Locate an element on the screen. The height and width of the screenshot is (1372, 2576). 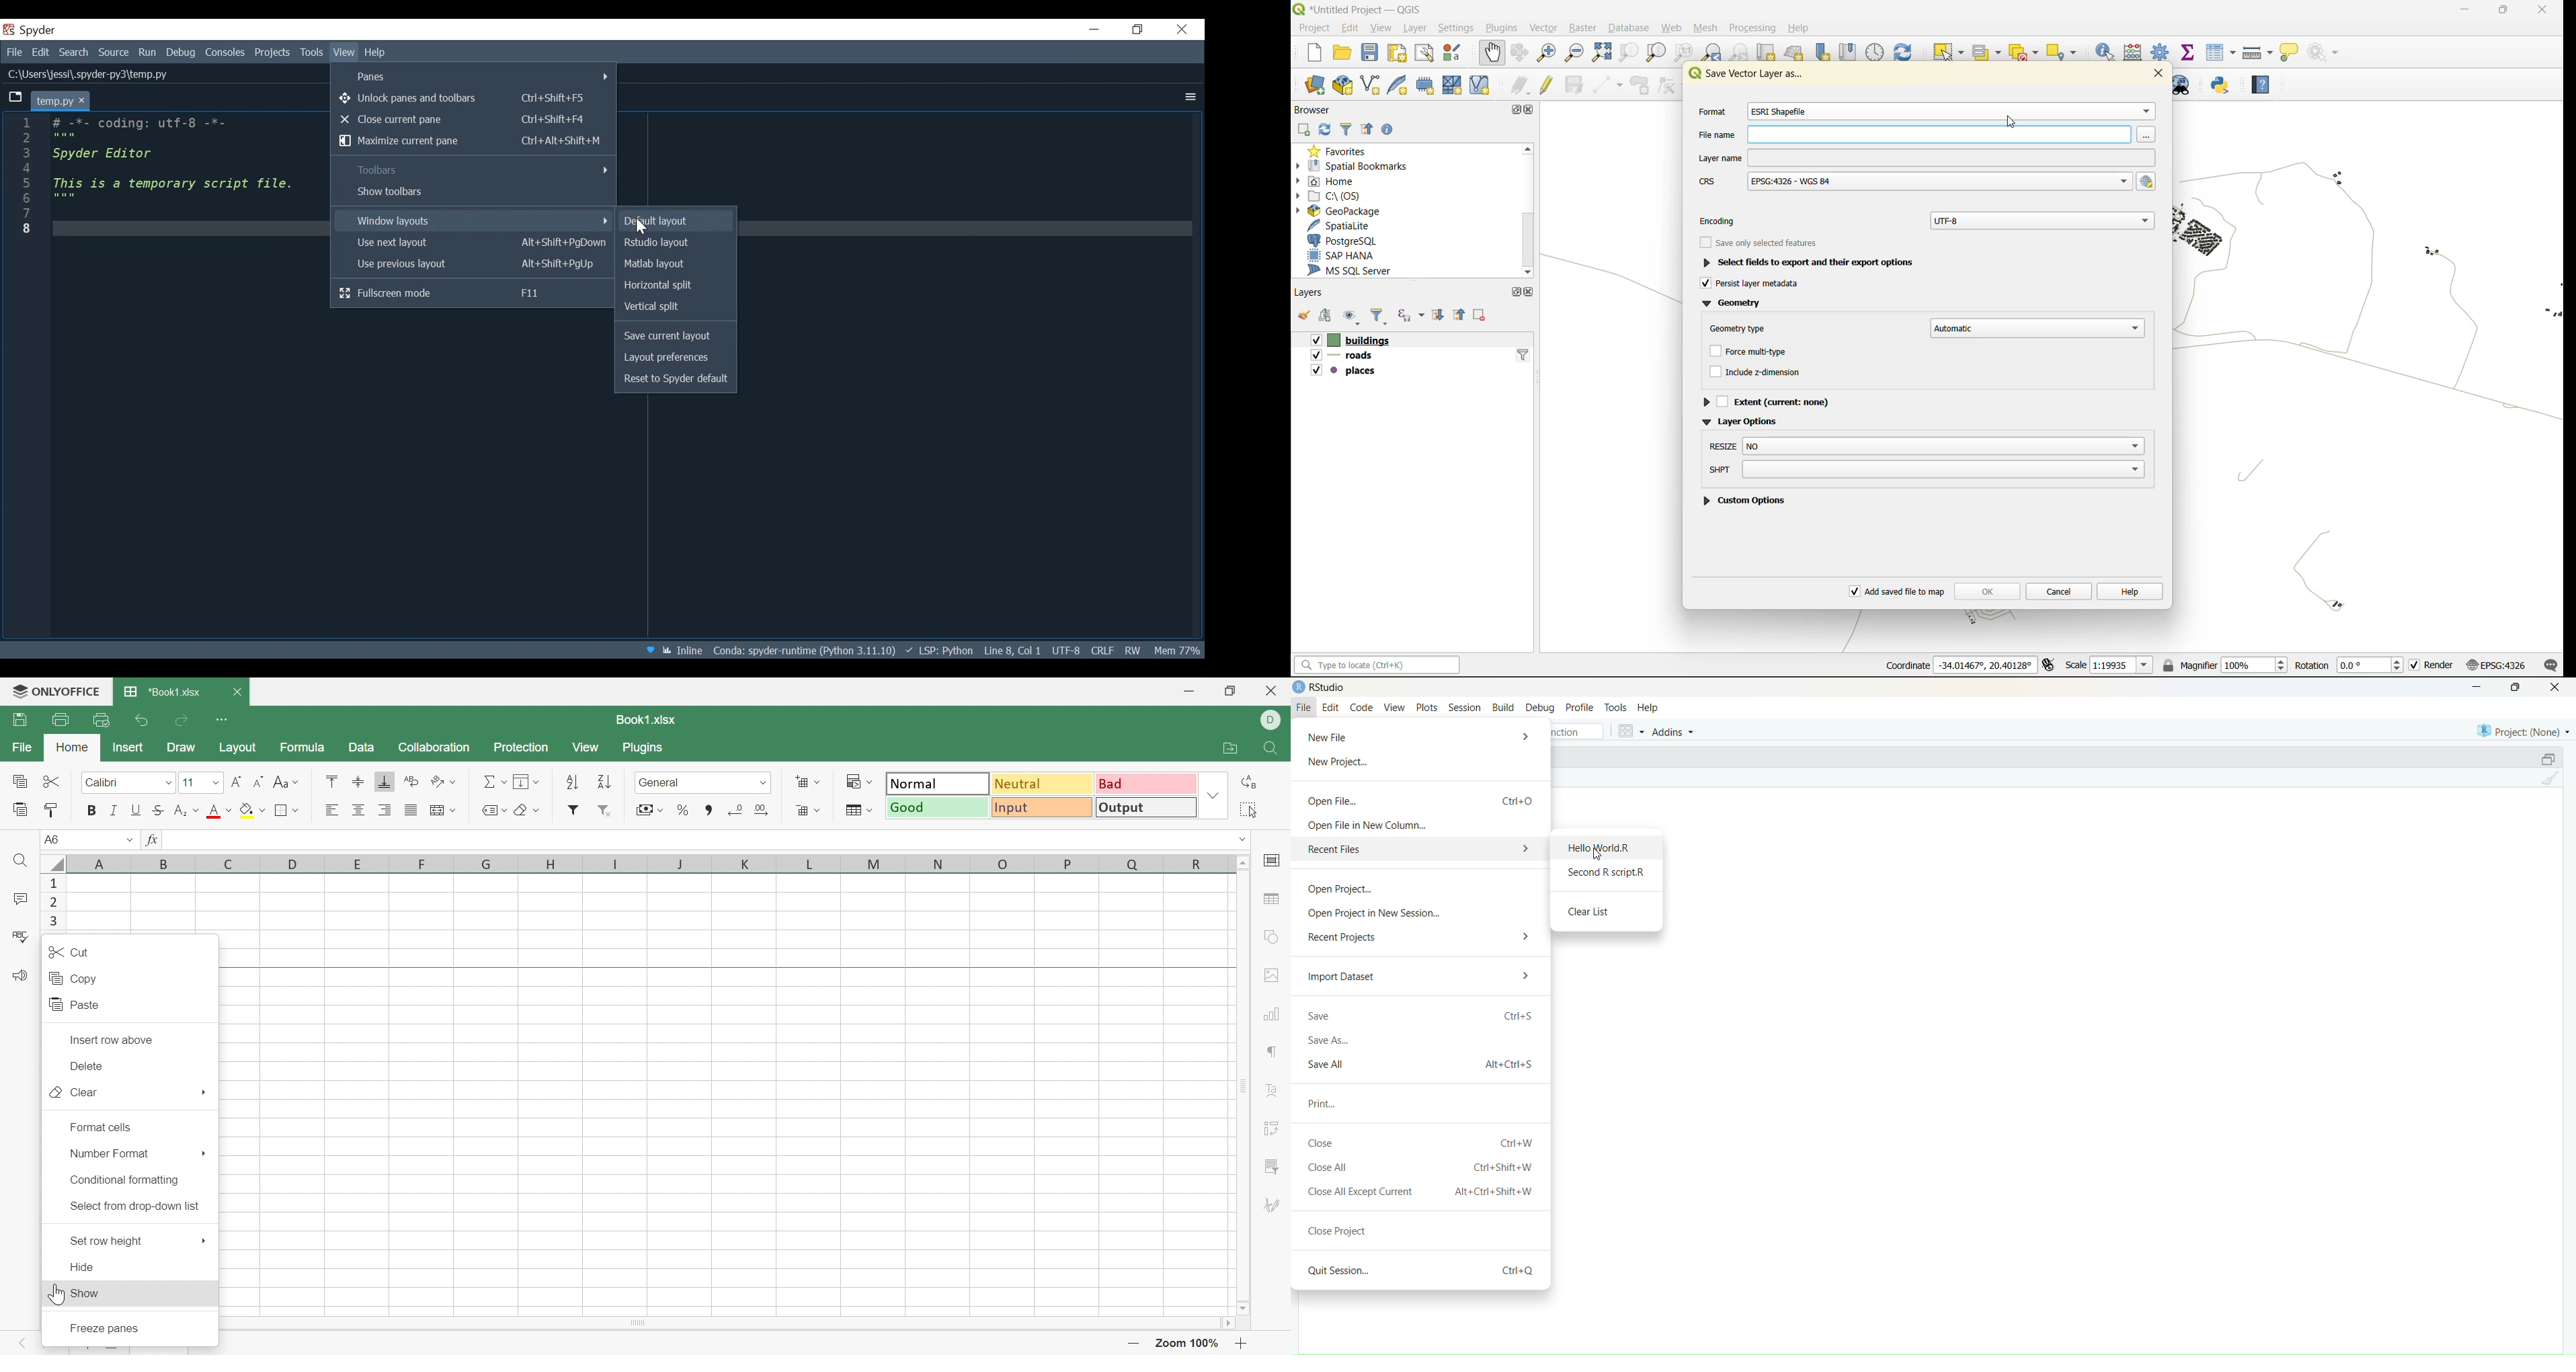
Save current layout is located at coordinates (676, 336).